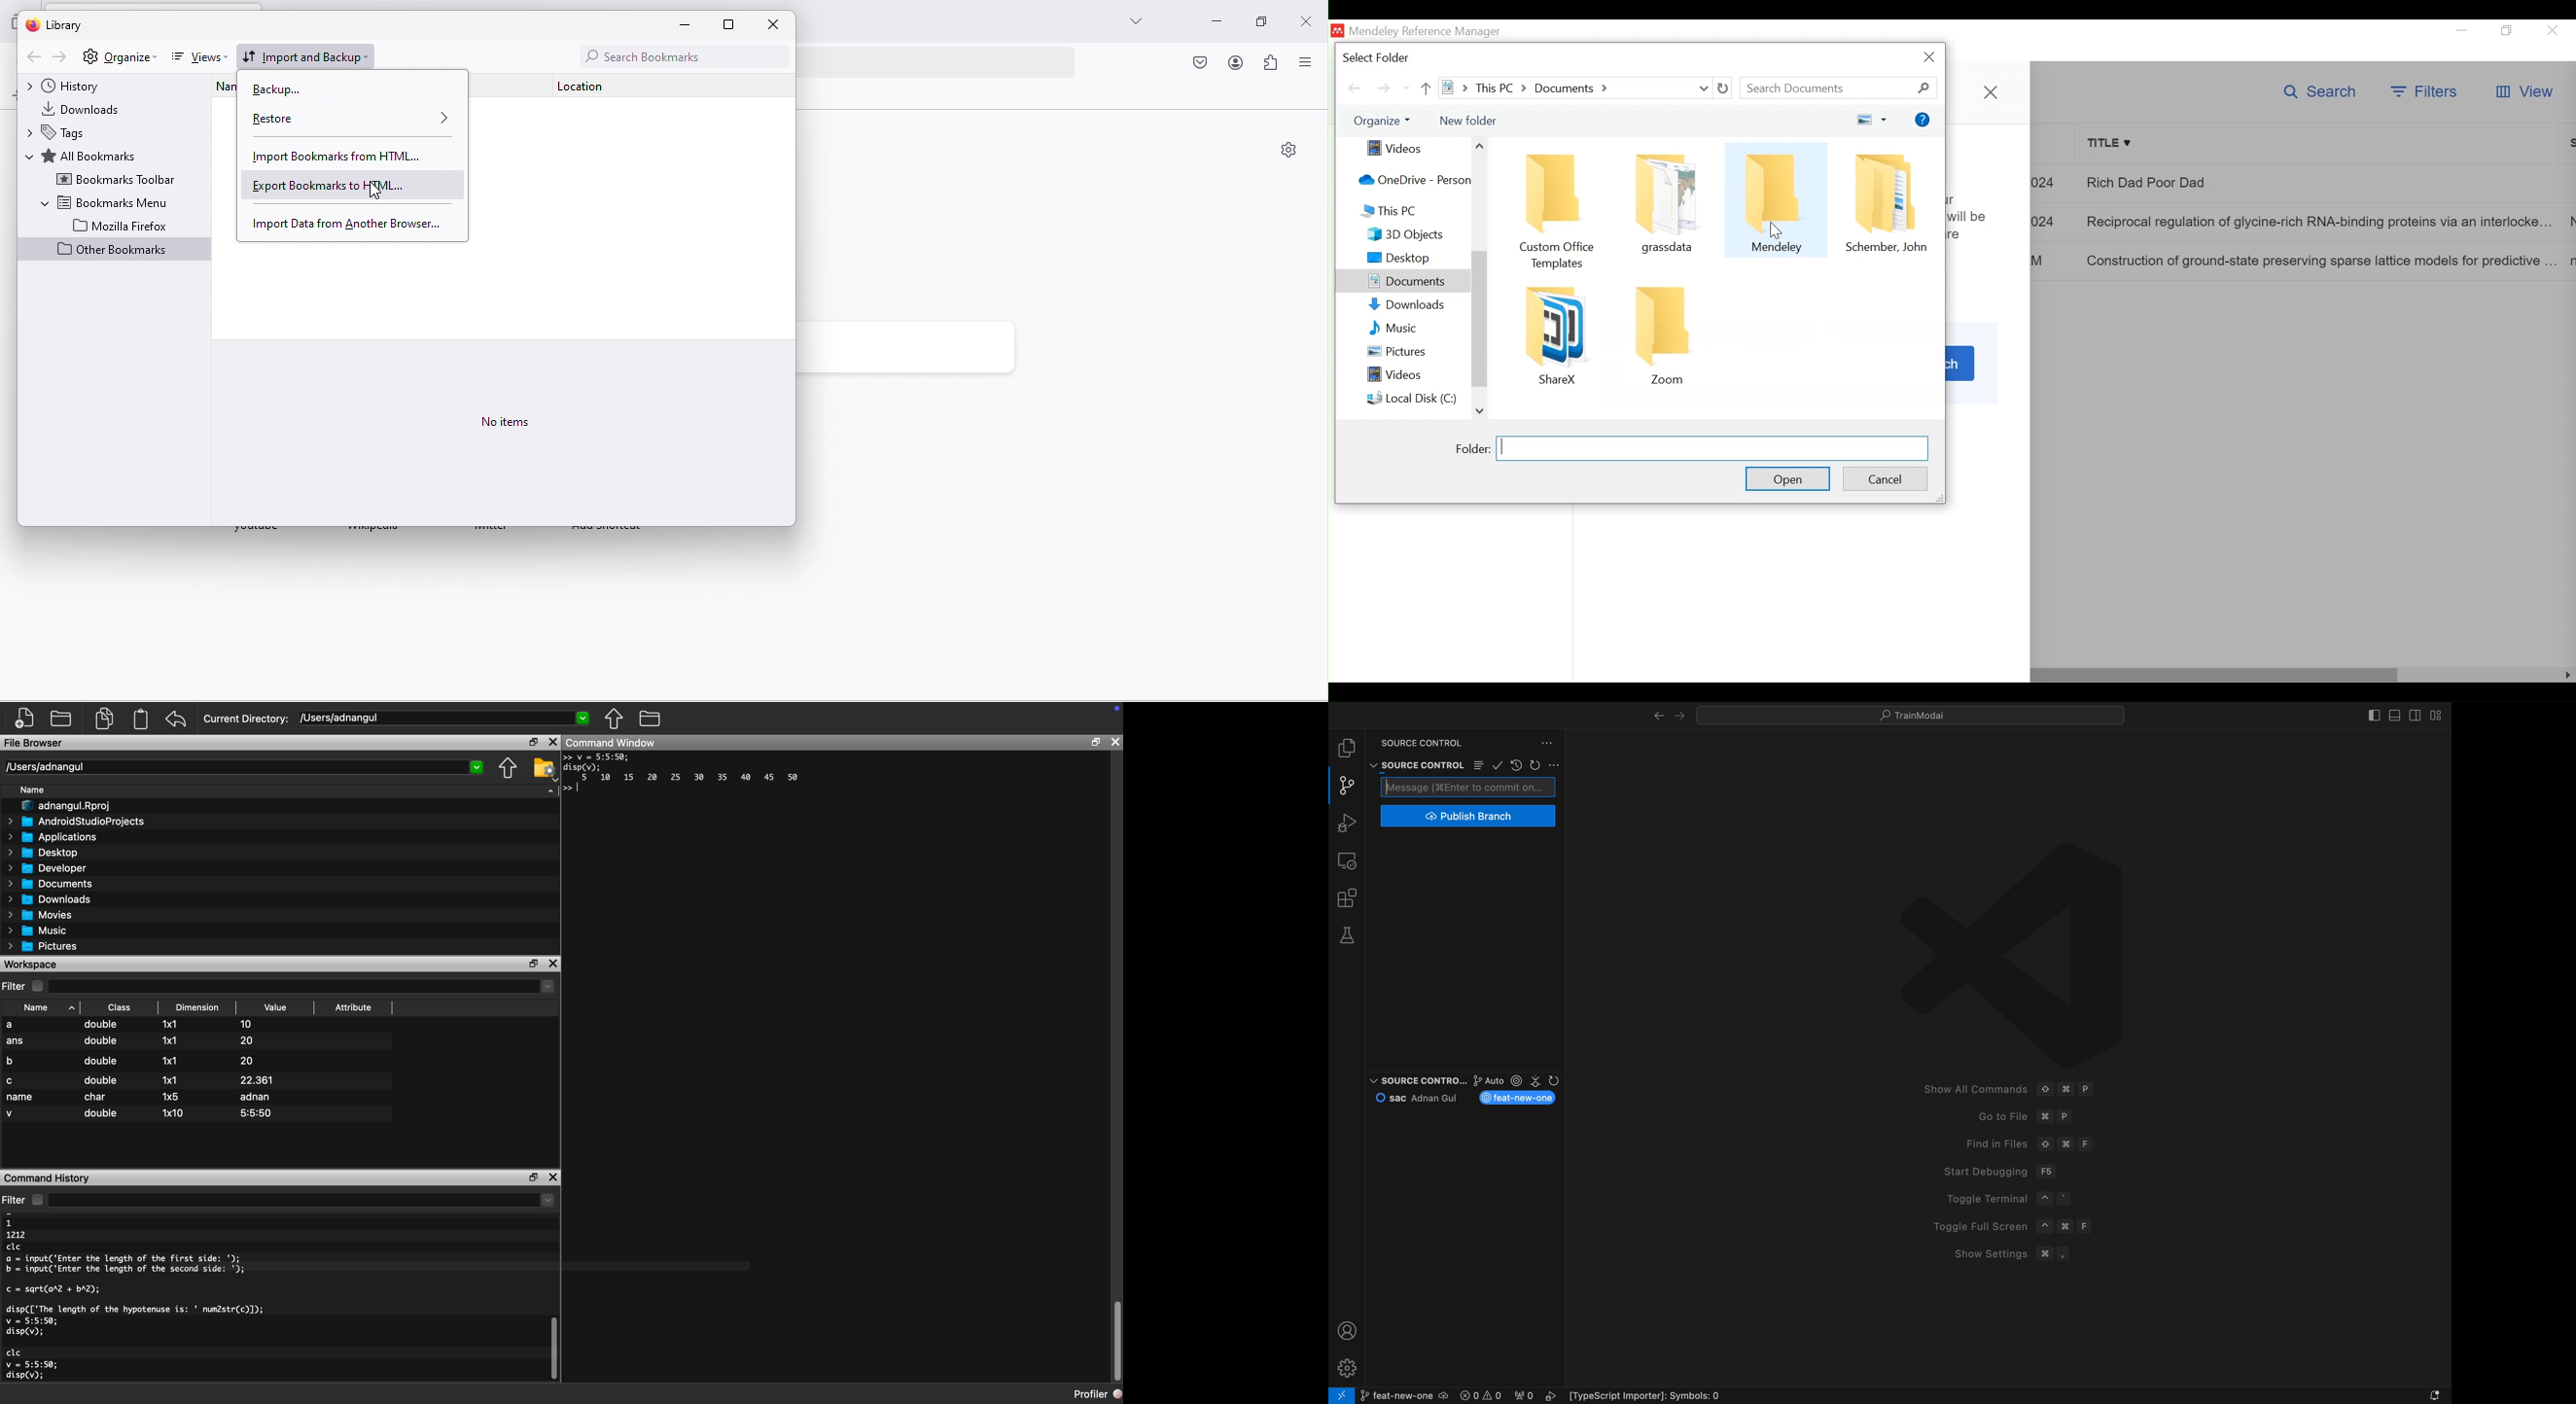  I want to click on settings, so click(88, 57).